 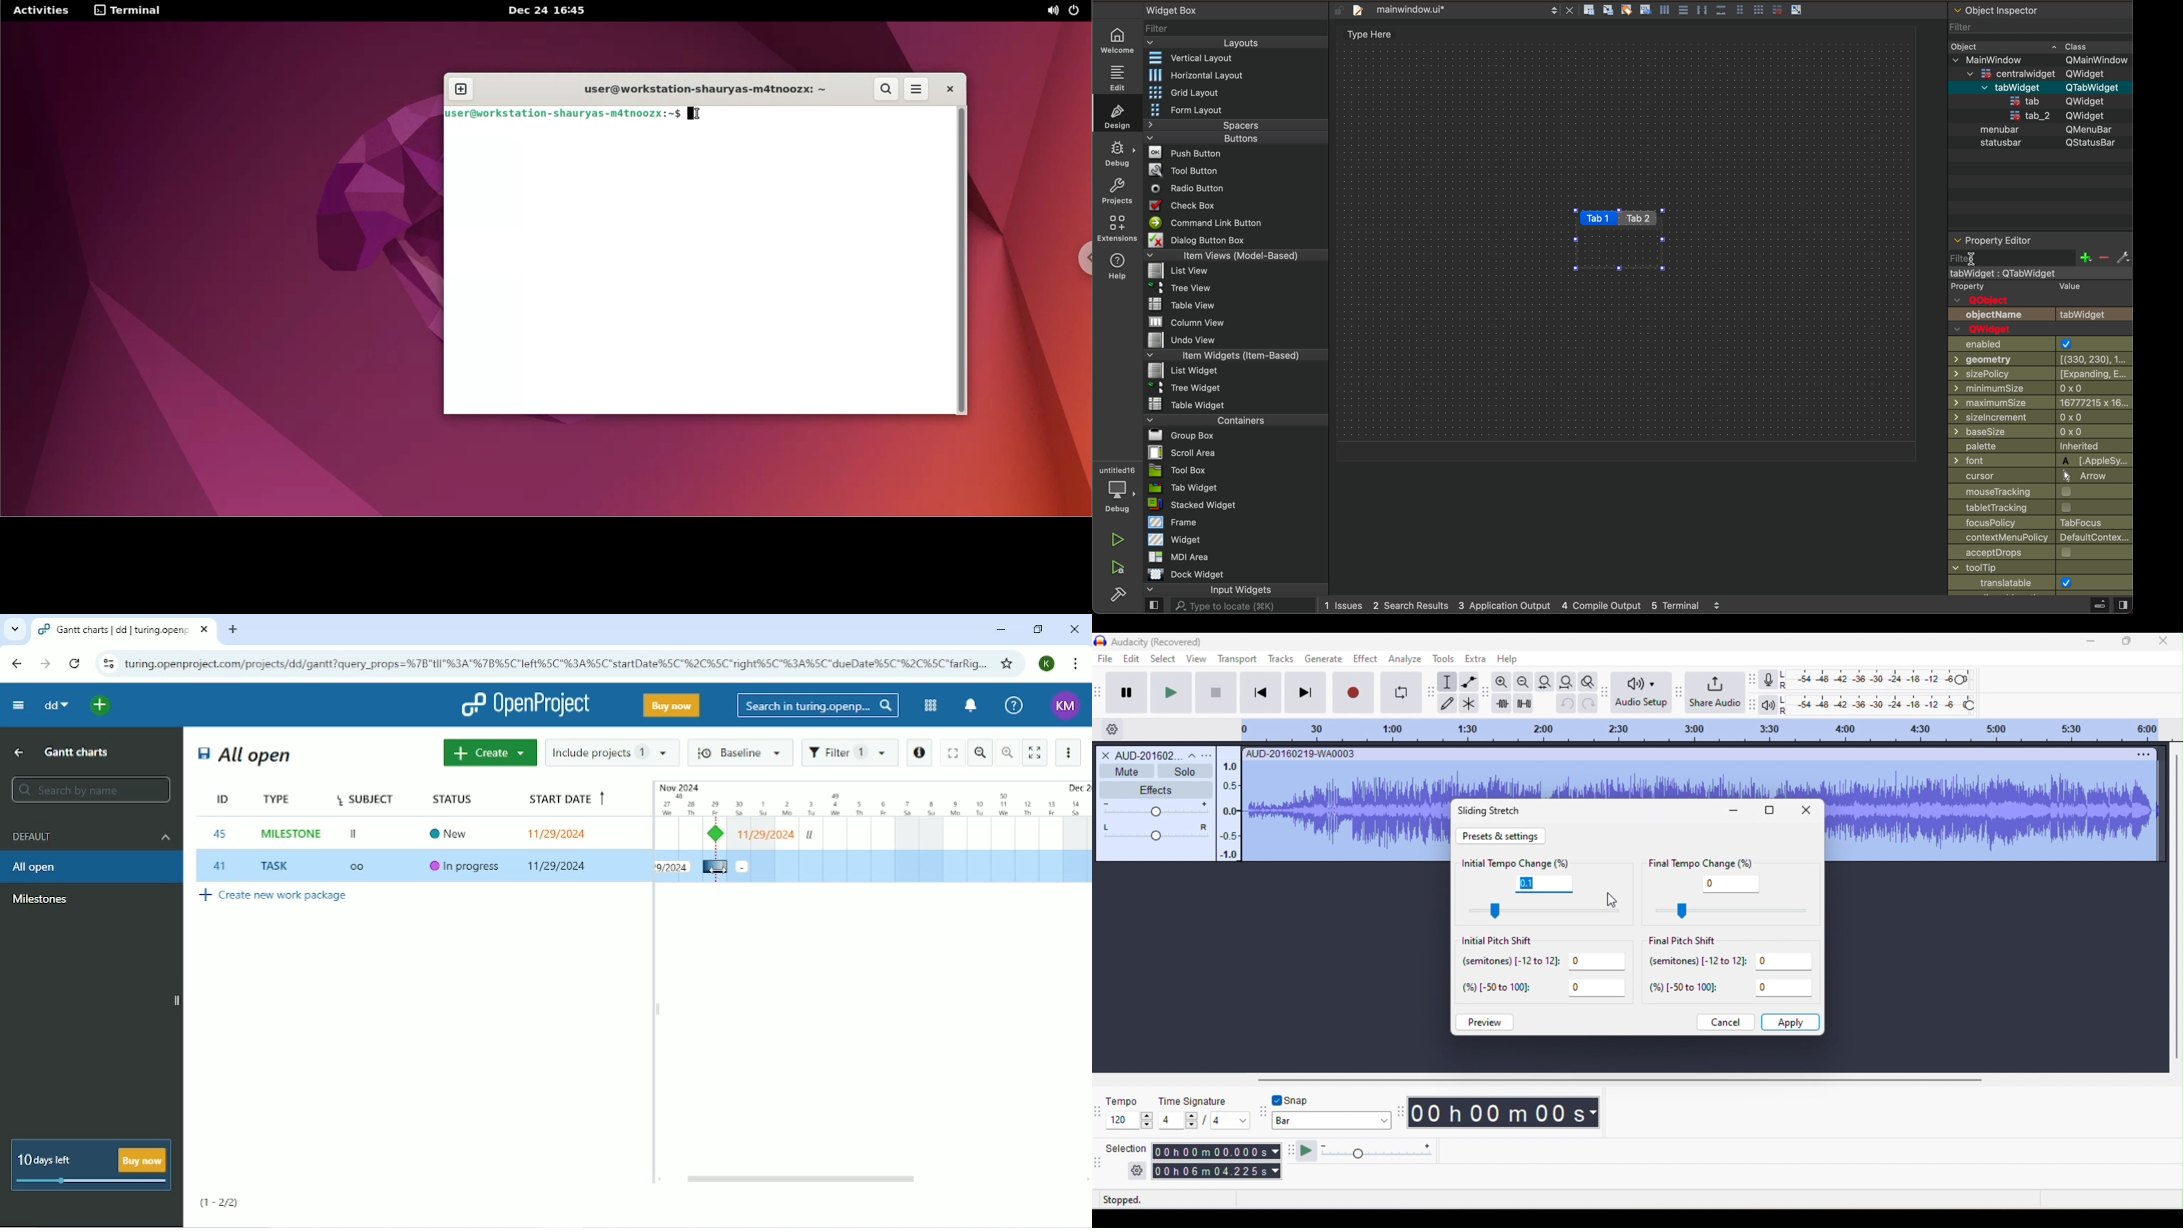 I want to click on Check Box, so click(x=1183, y=204).